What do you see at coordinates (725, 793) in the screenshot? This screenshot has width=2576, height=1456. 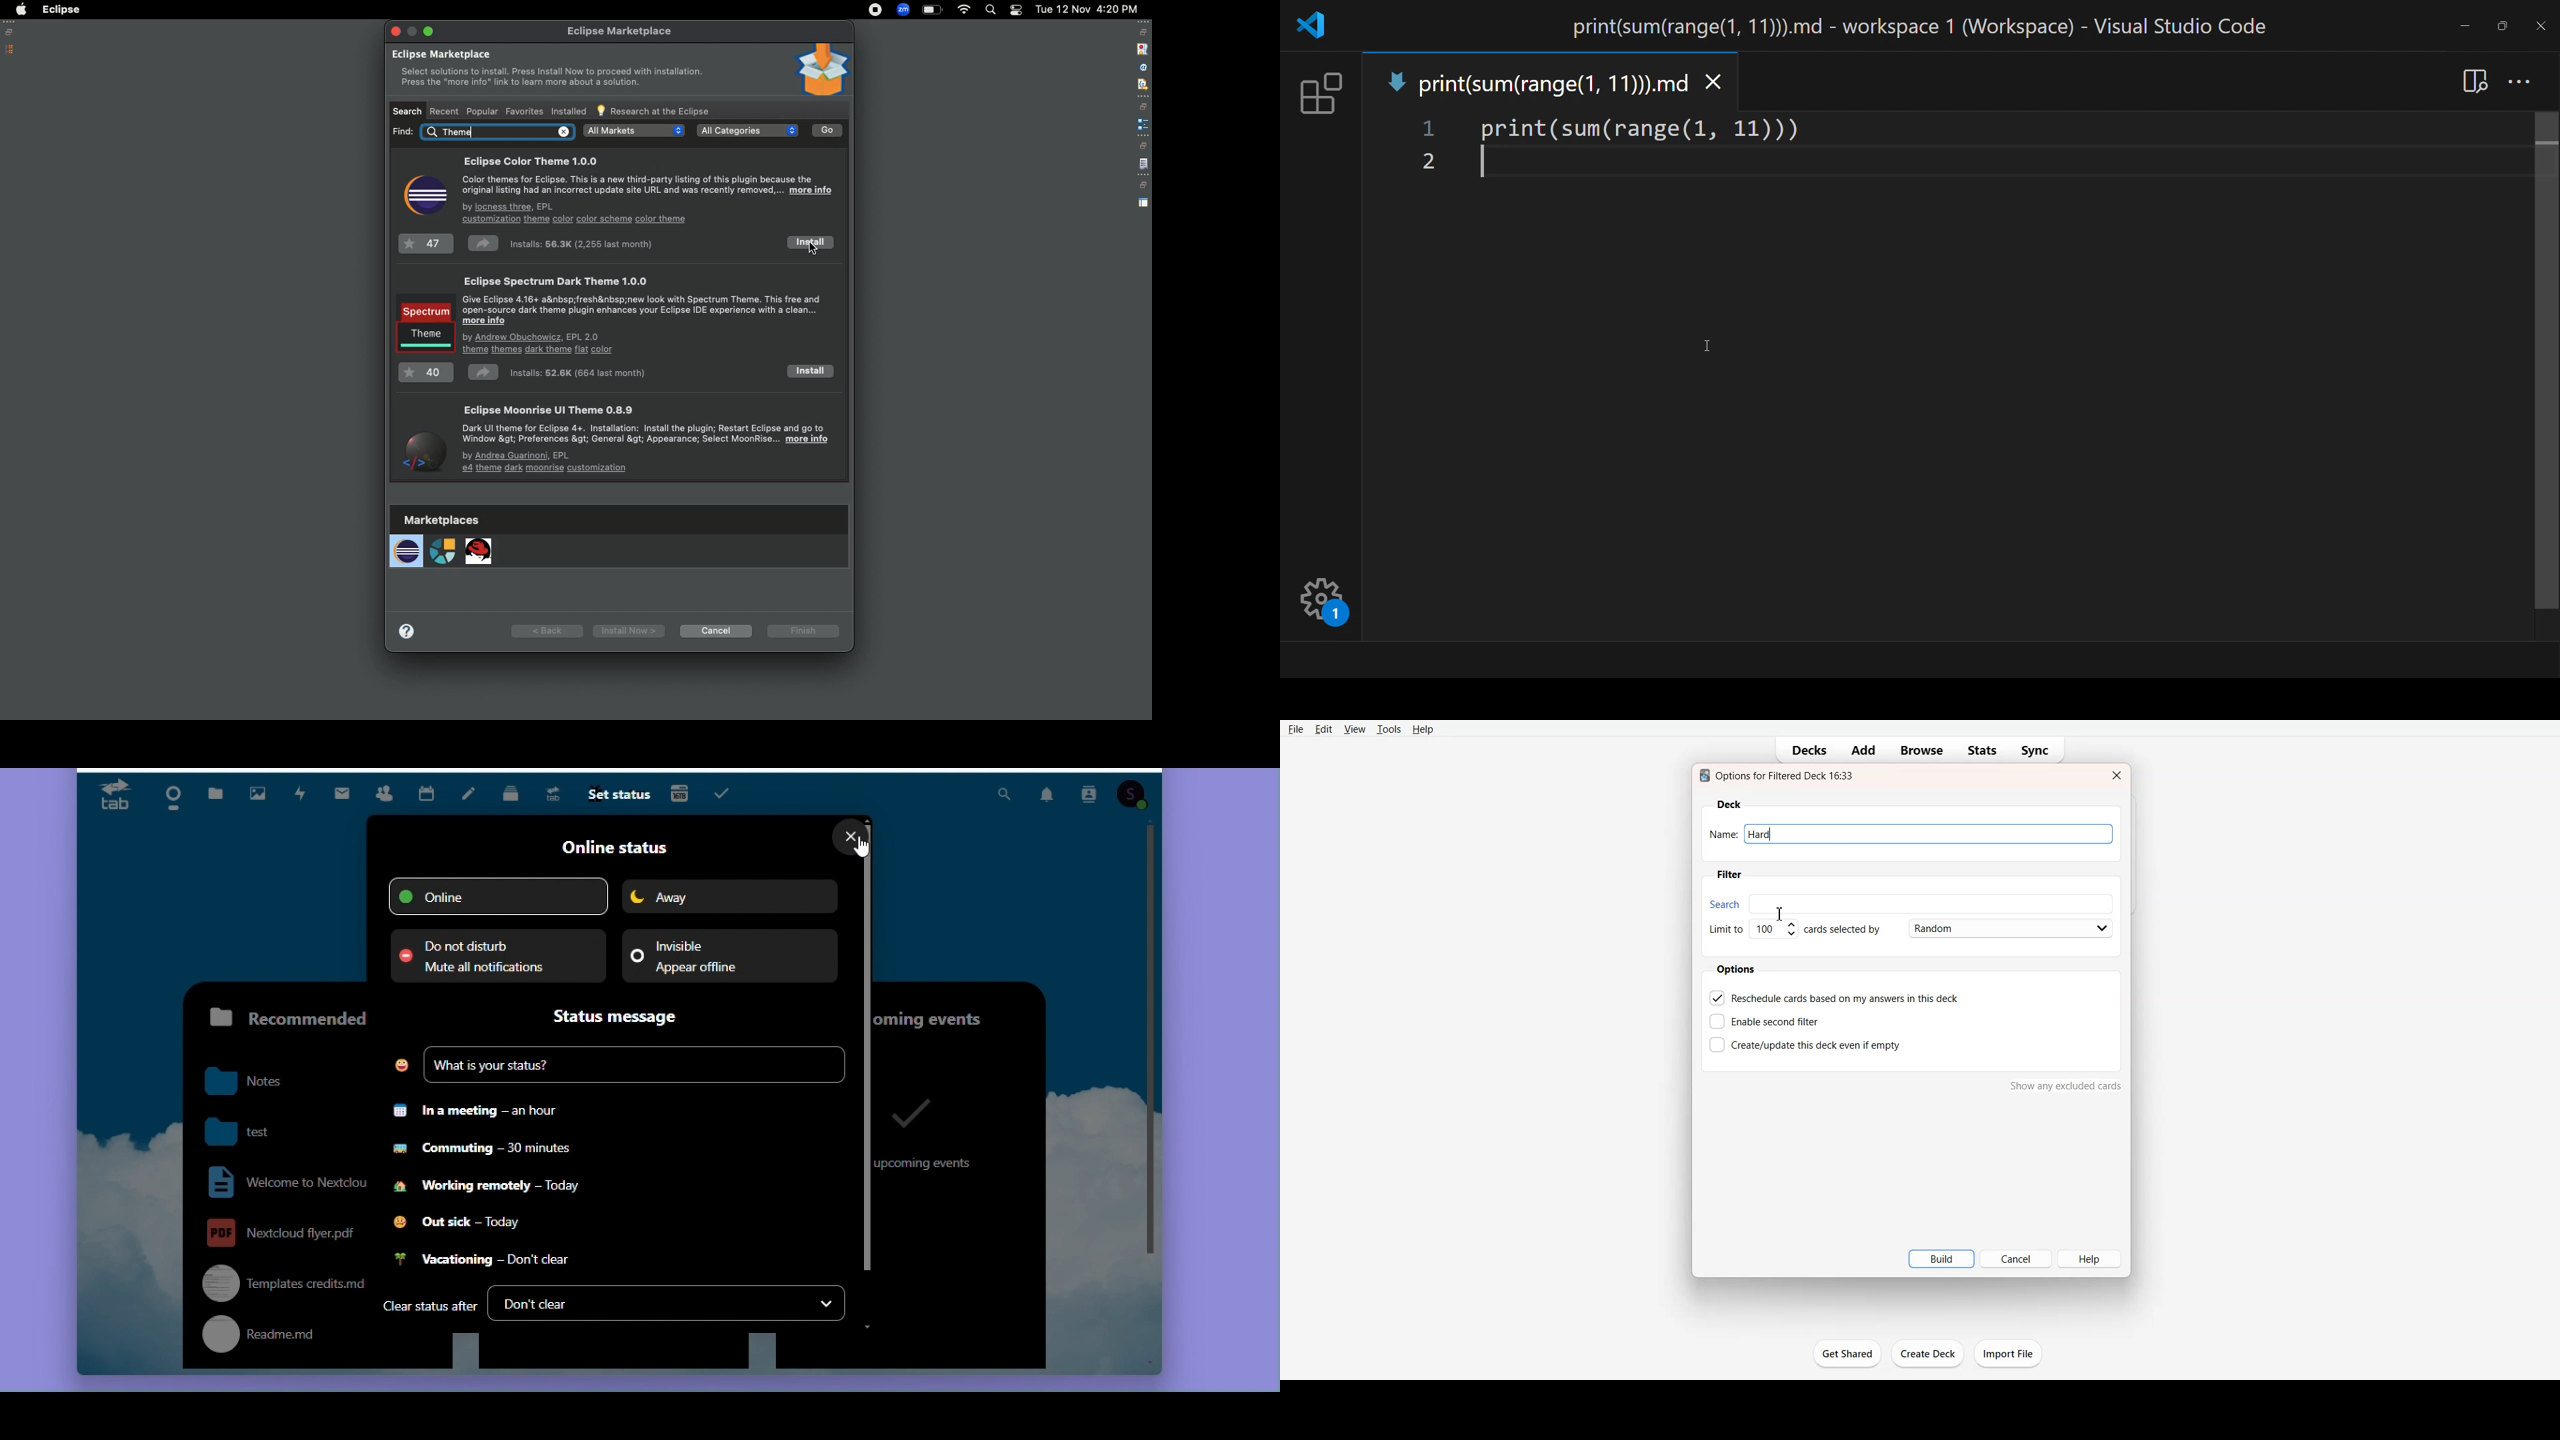 I see `Task` at bounding box center [725, 793].